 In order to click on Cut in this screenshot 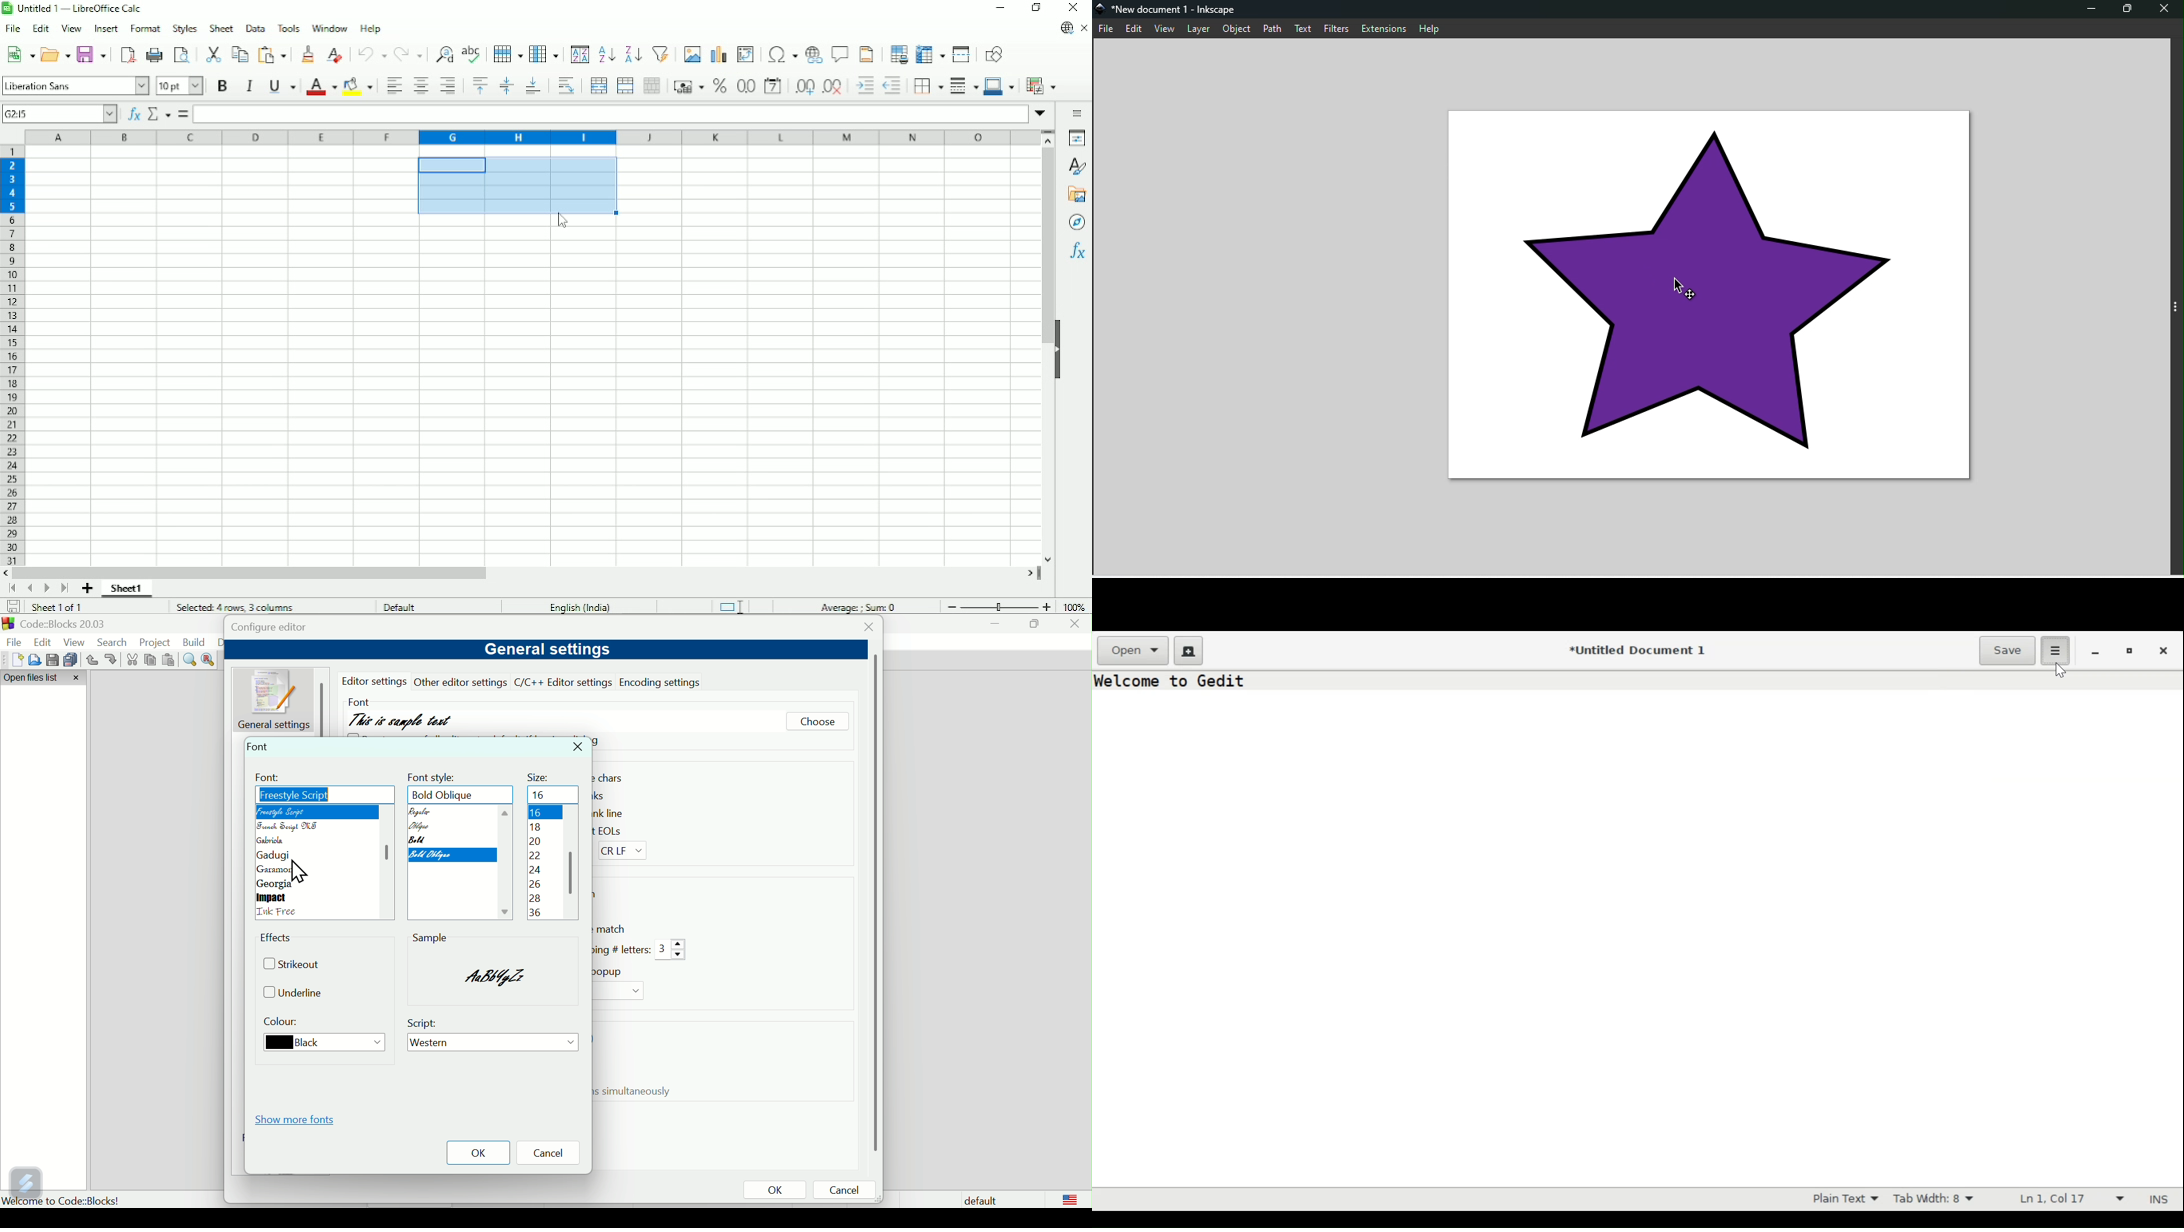, I will do `click(212, 53)`.